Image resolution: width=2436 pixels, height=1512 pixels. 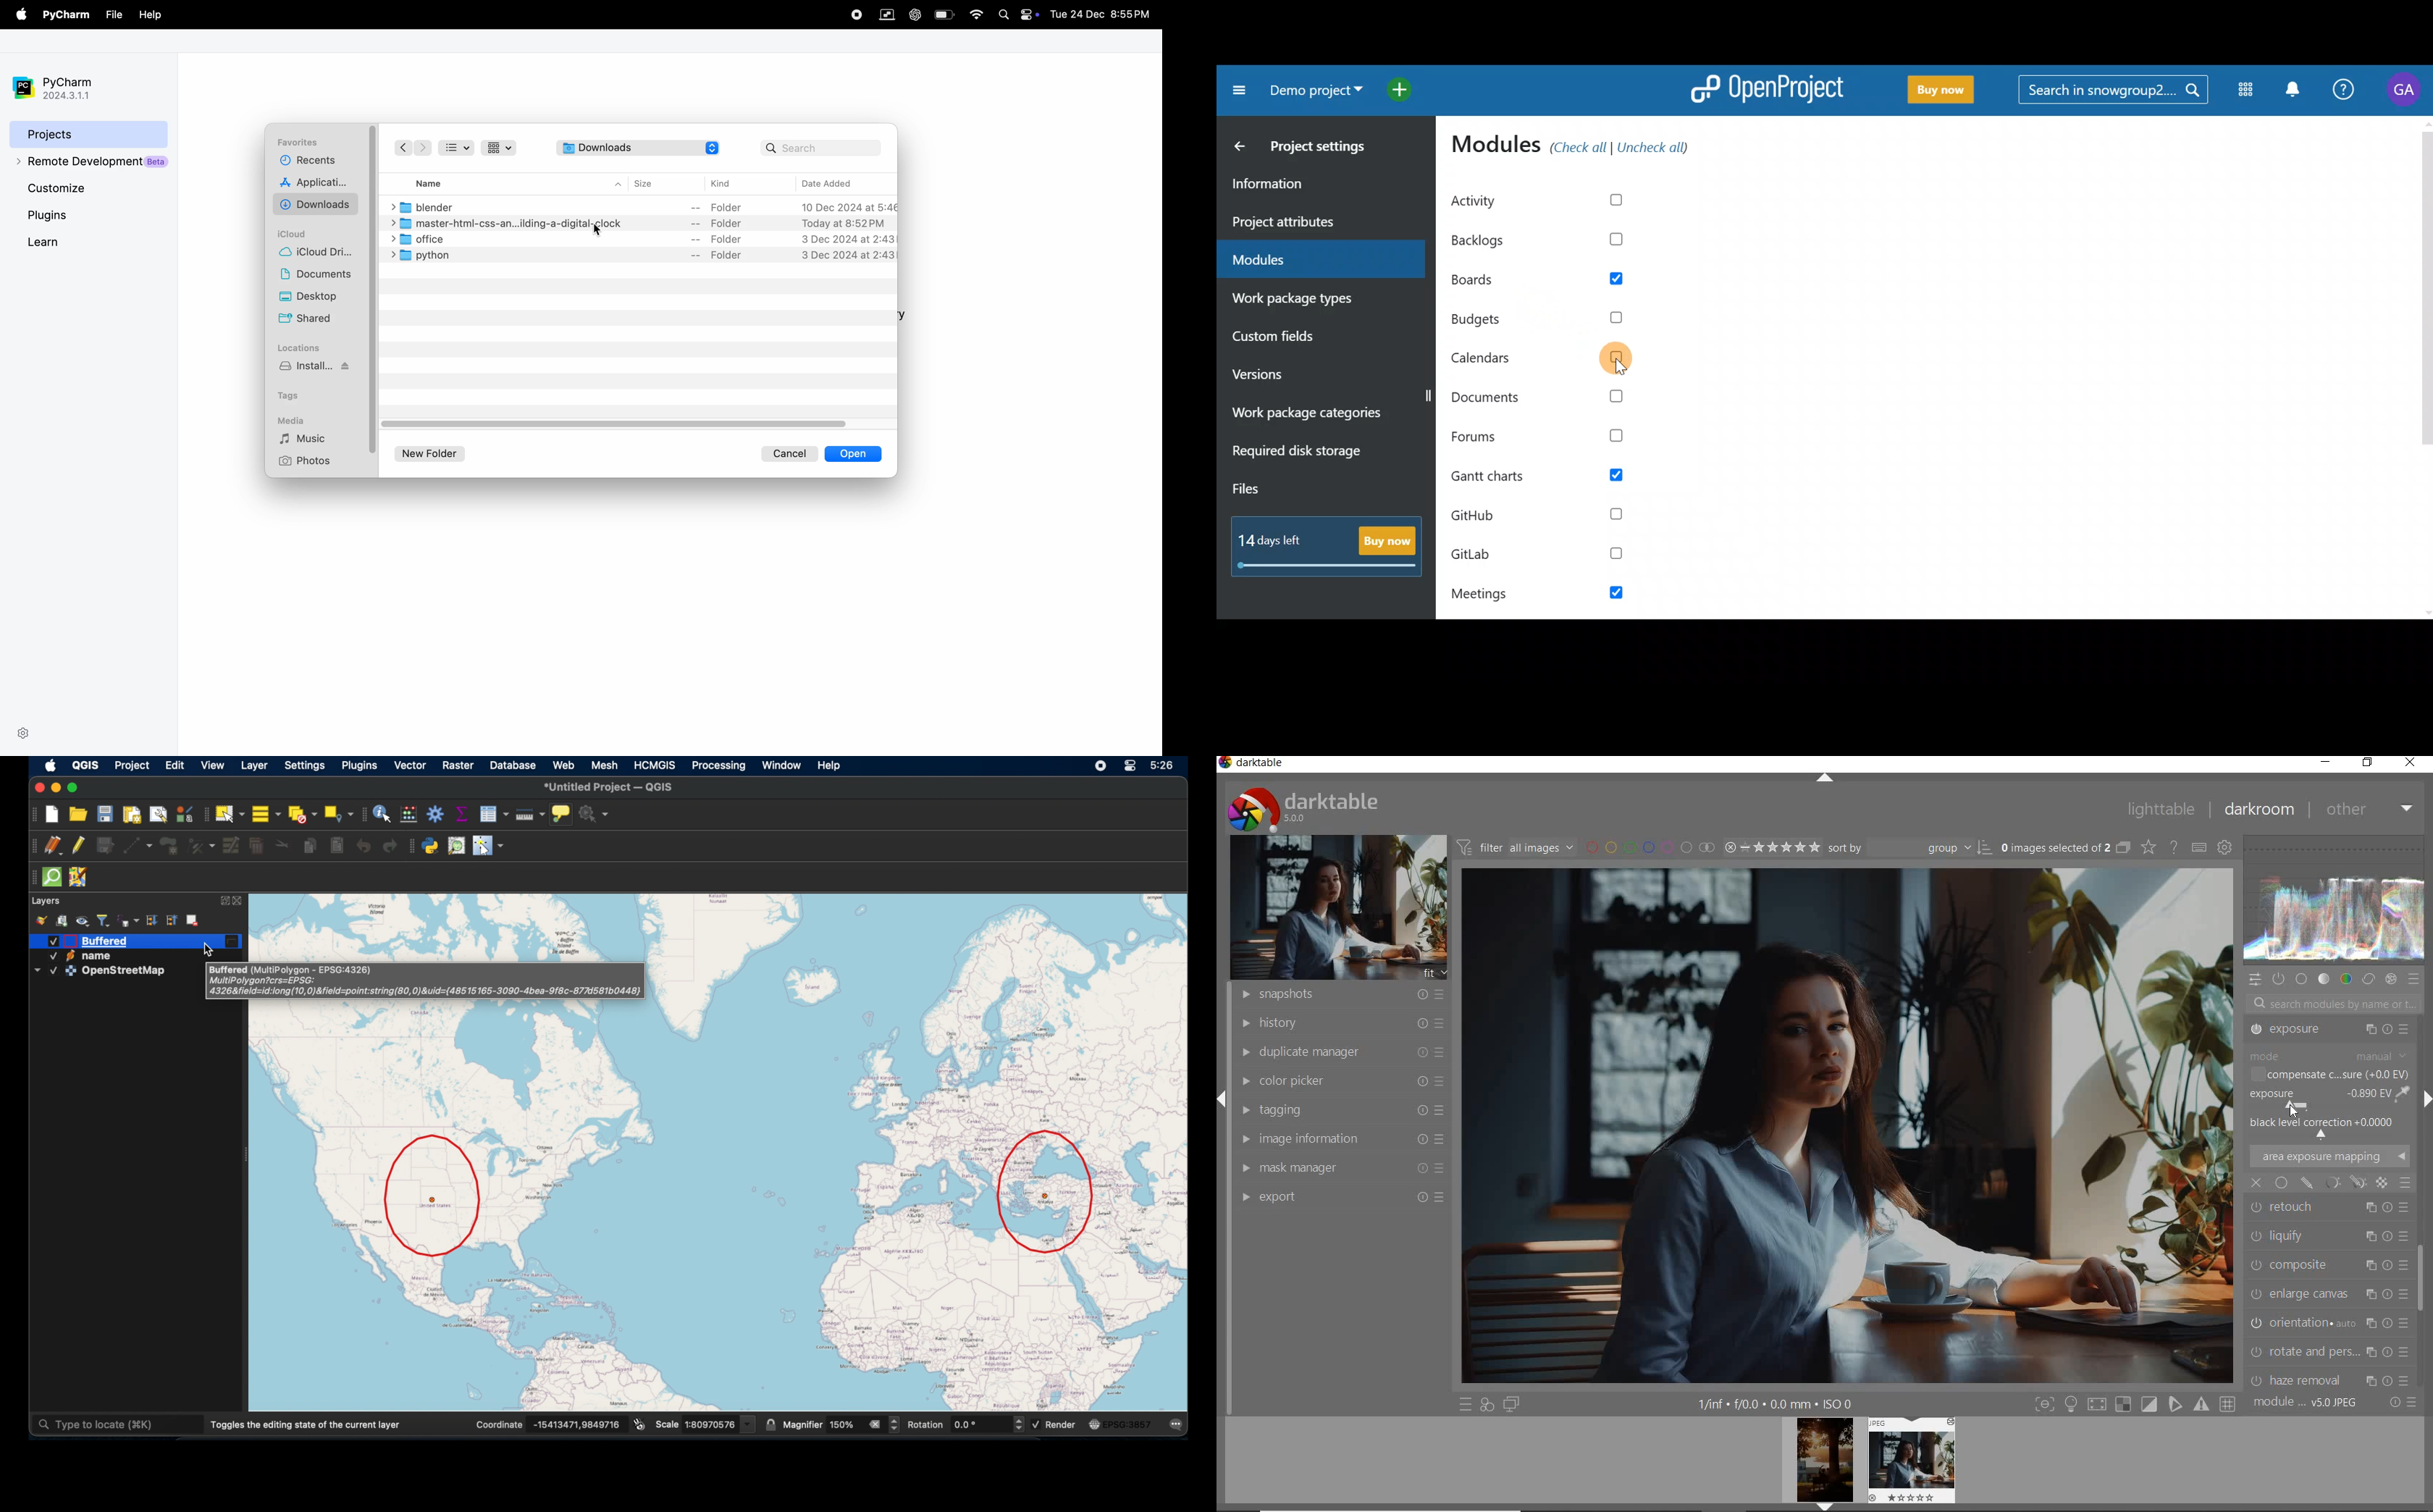 What do you see at coordinates (2323, 762) in the screenshot?
I see `MINIMIZE` at bounding box center [2323, 762].